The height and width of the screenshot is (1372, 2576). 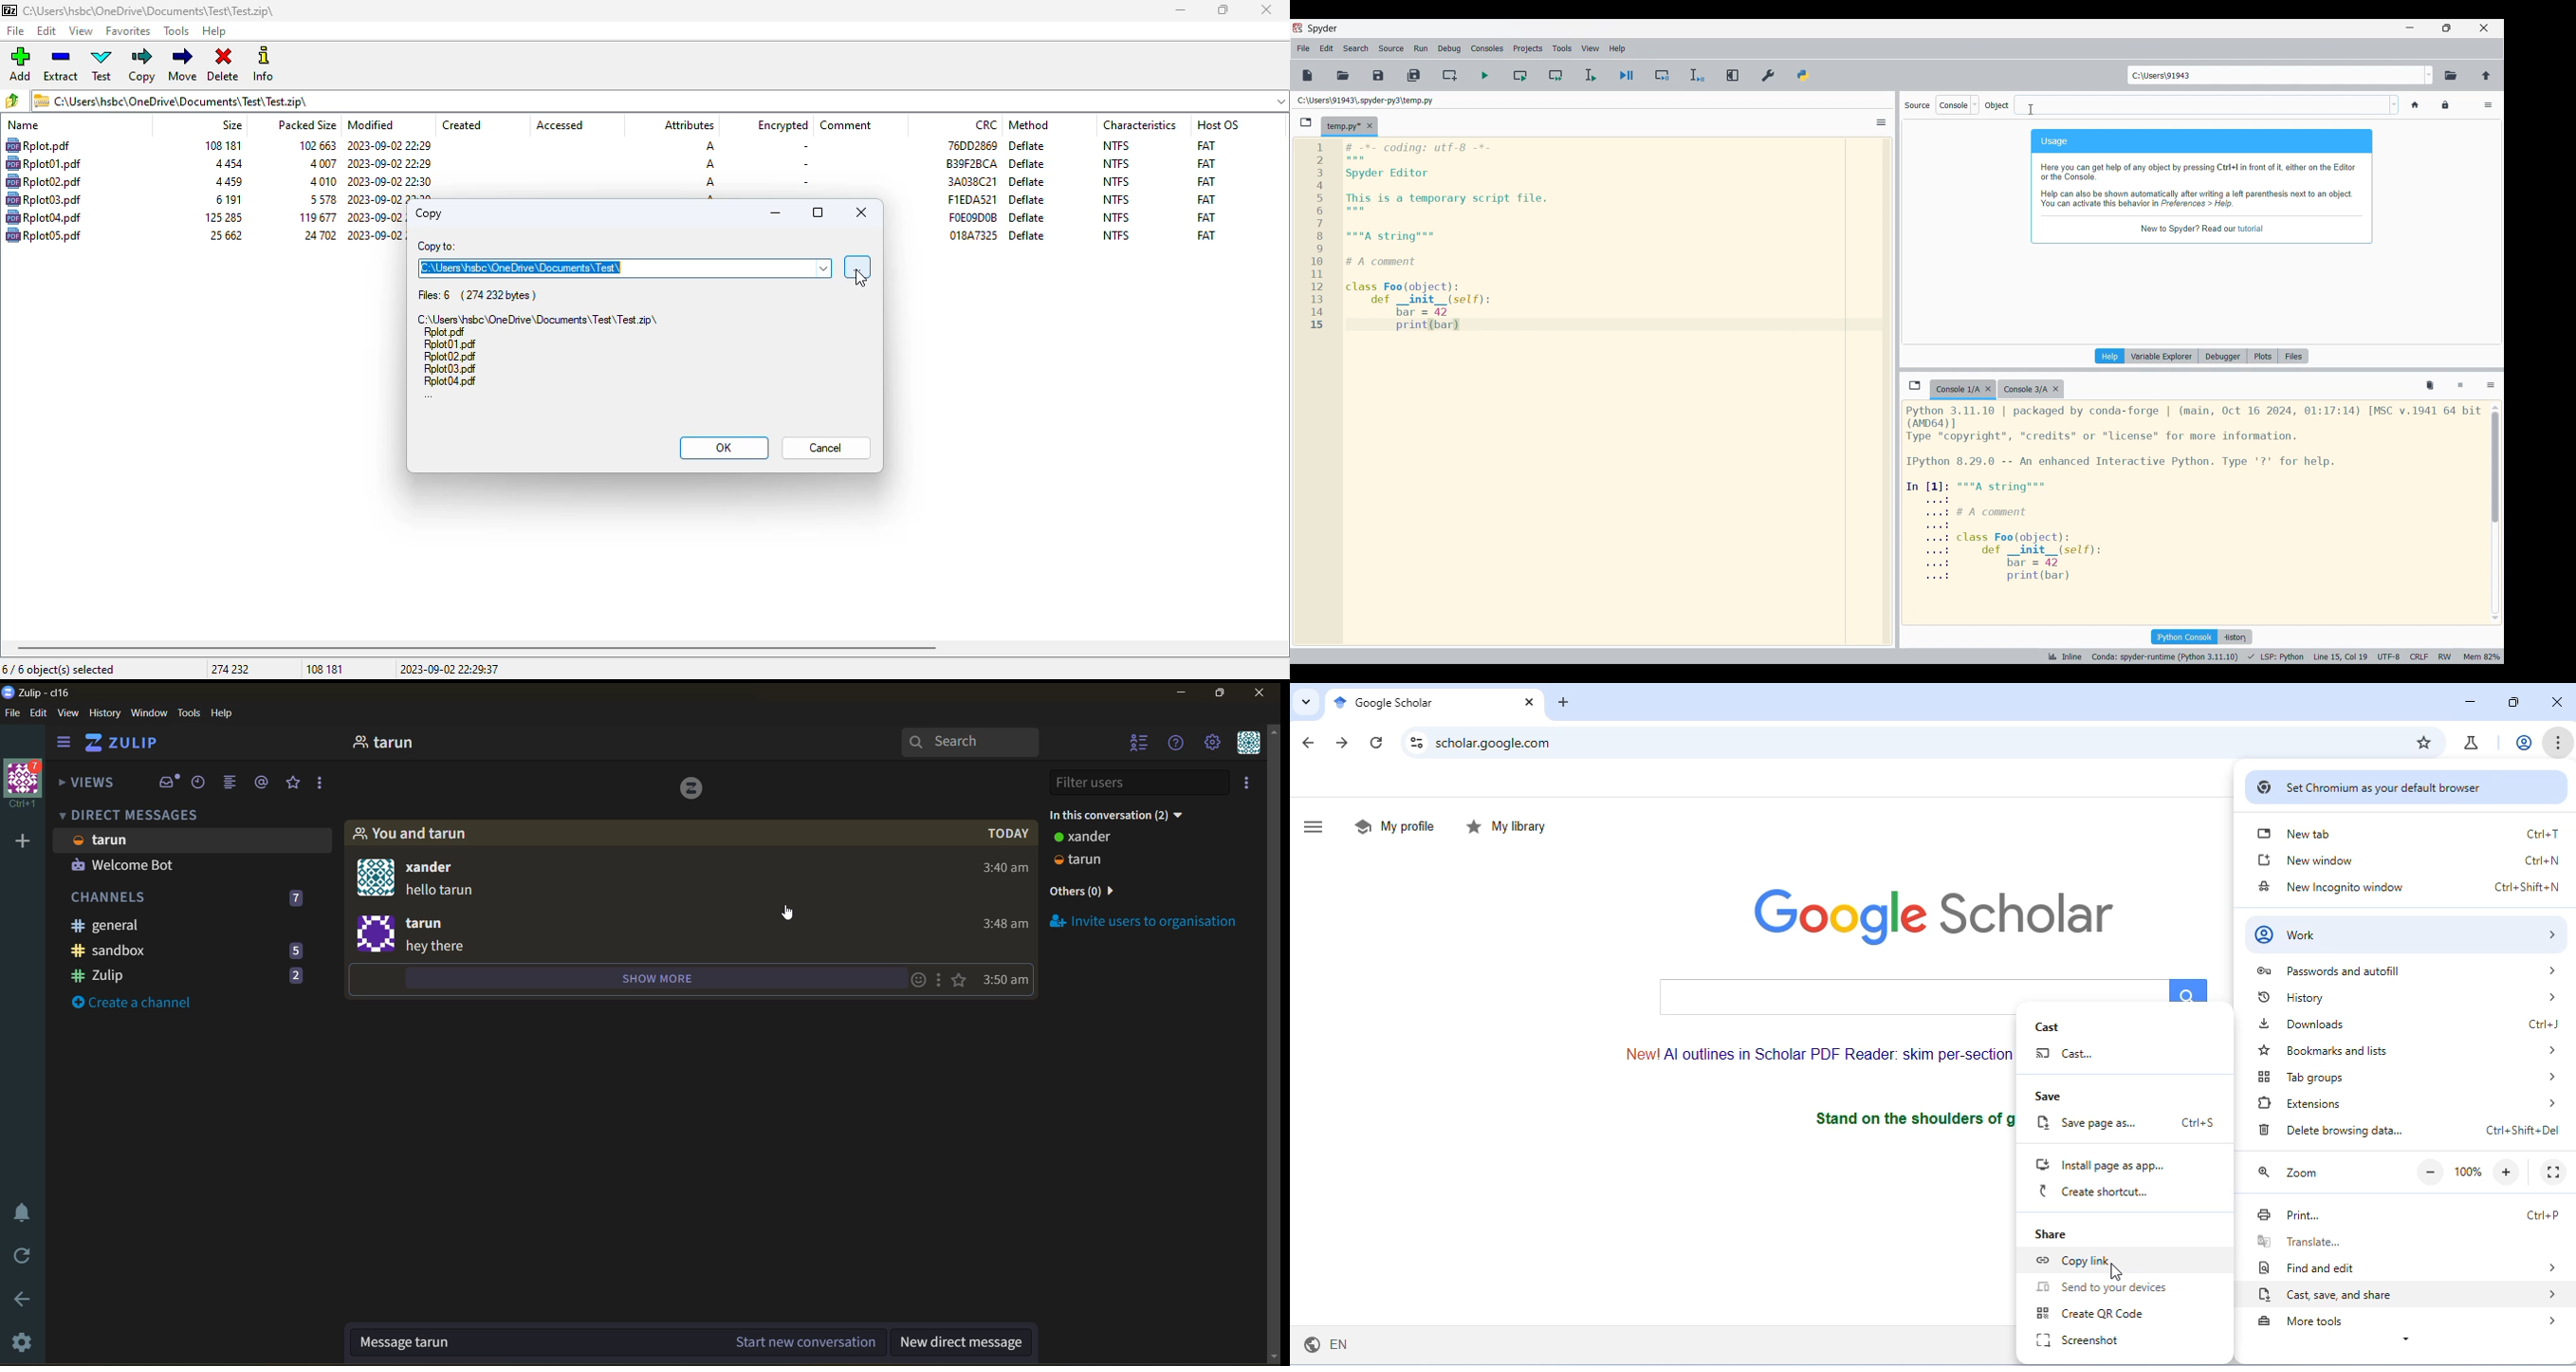 I want to click on help, so click(x=214, y=32).